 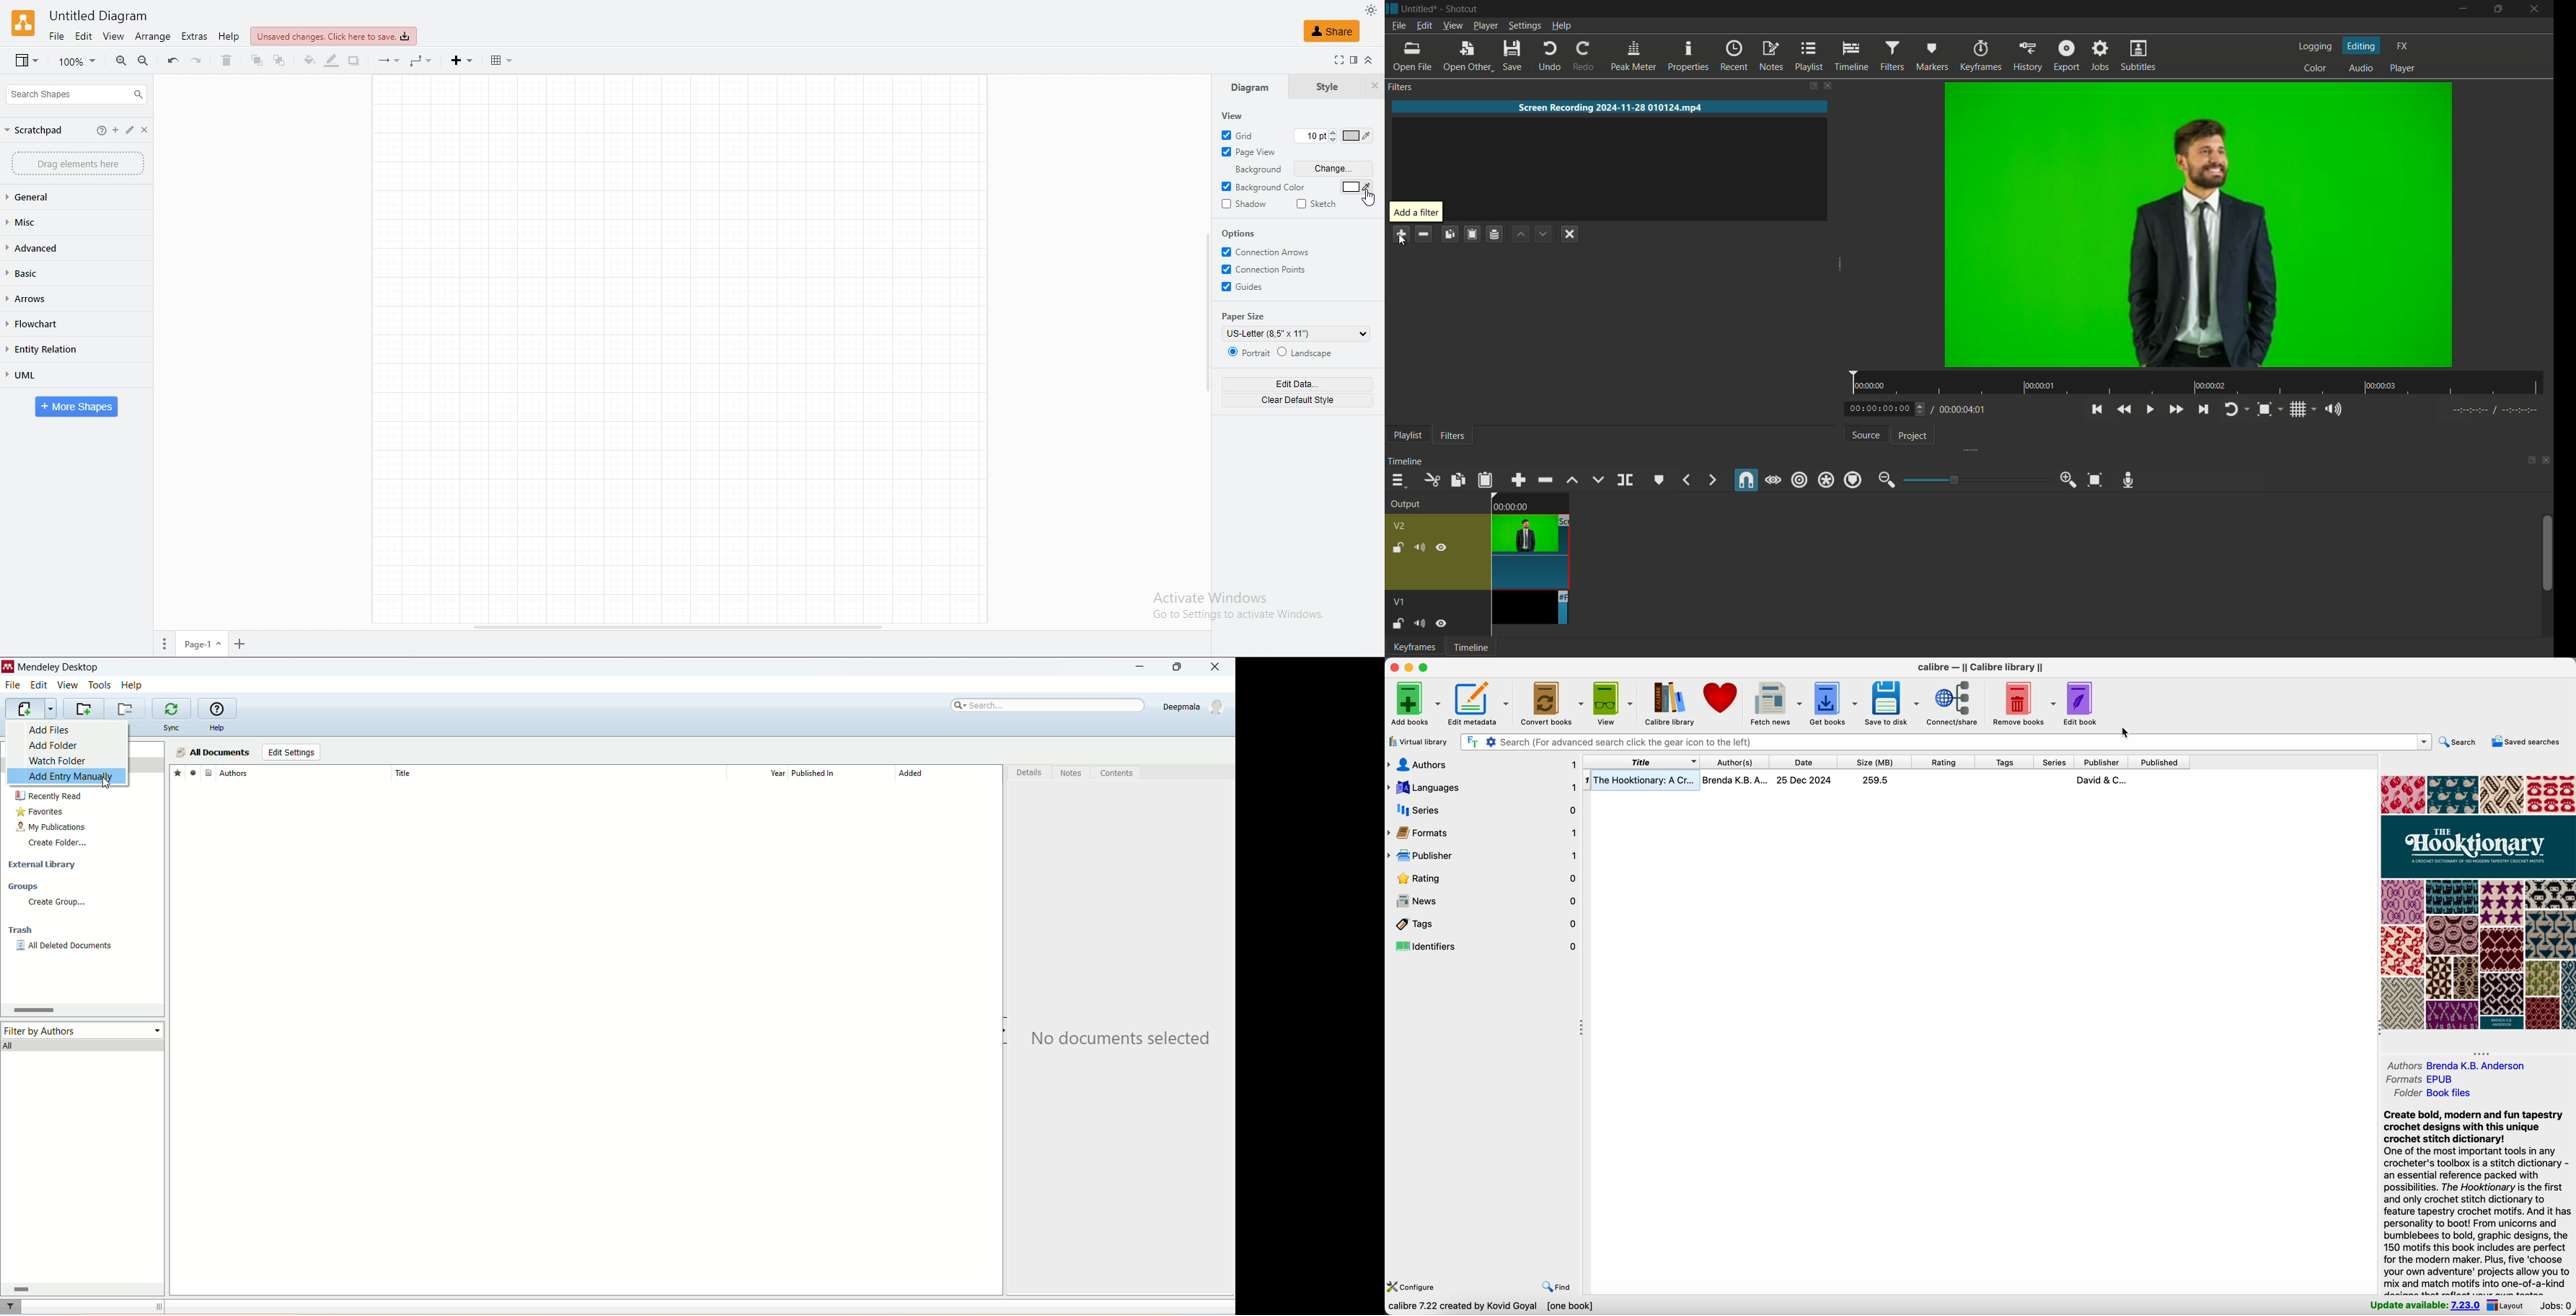 I want to click on redo, so click(x=198, y=59).